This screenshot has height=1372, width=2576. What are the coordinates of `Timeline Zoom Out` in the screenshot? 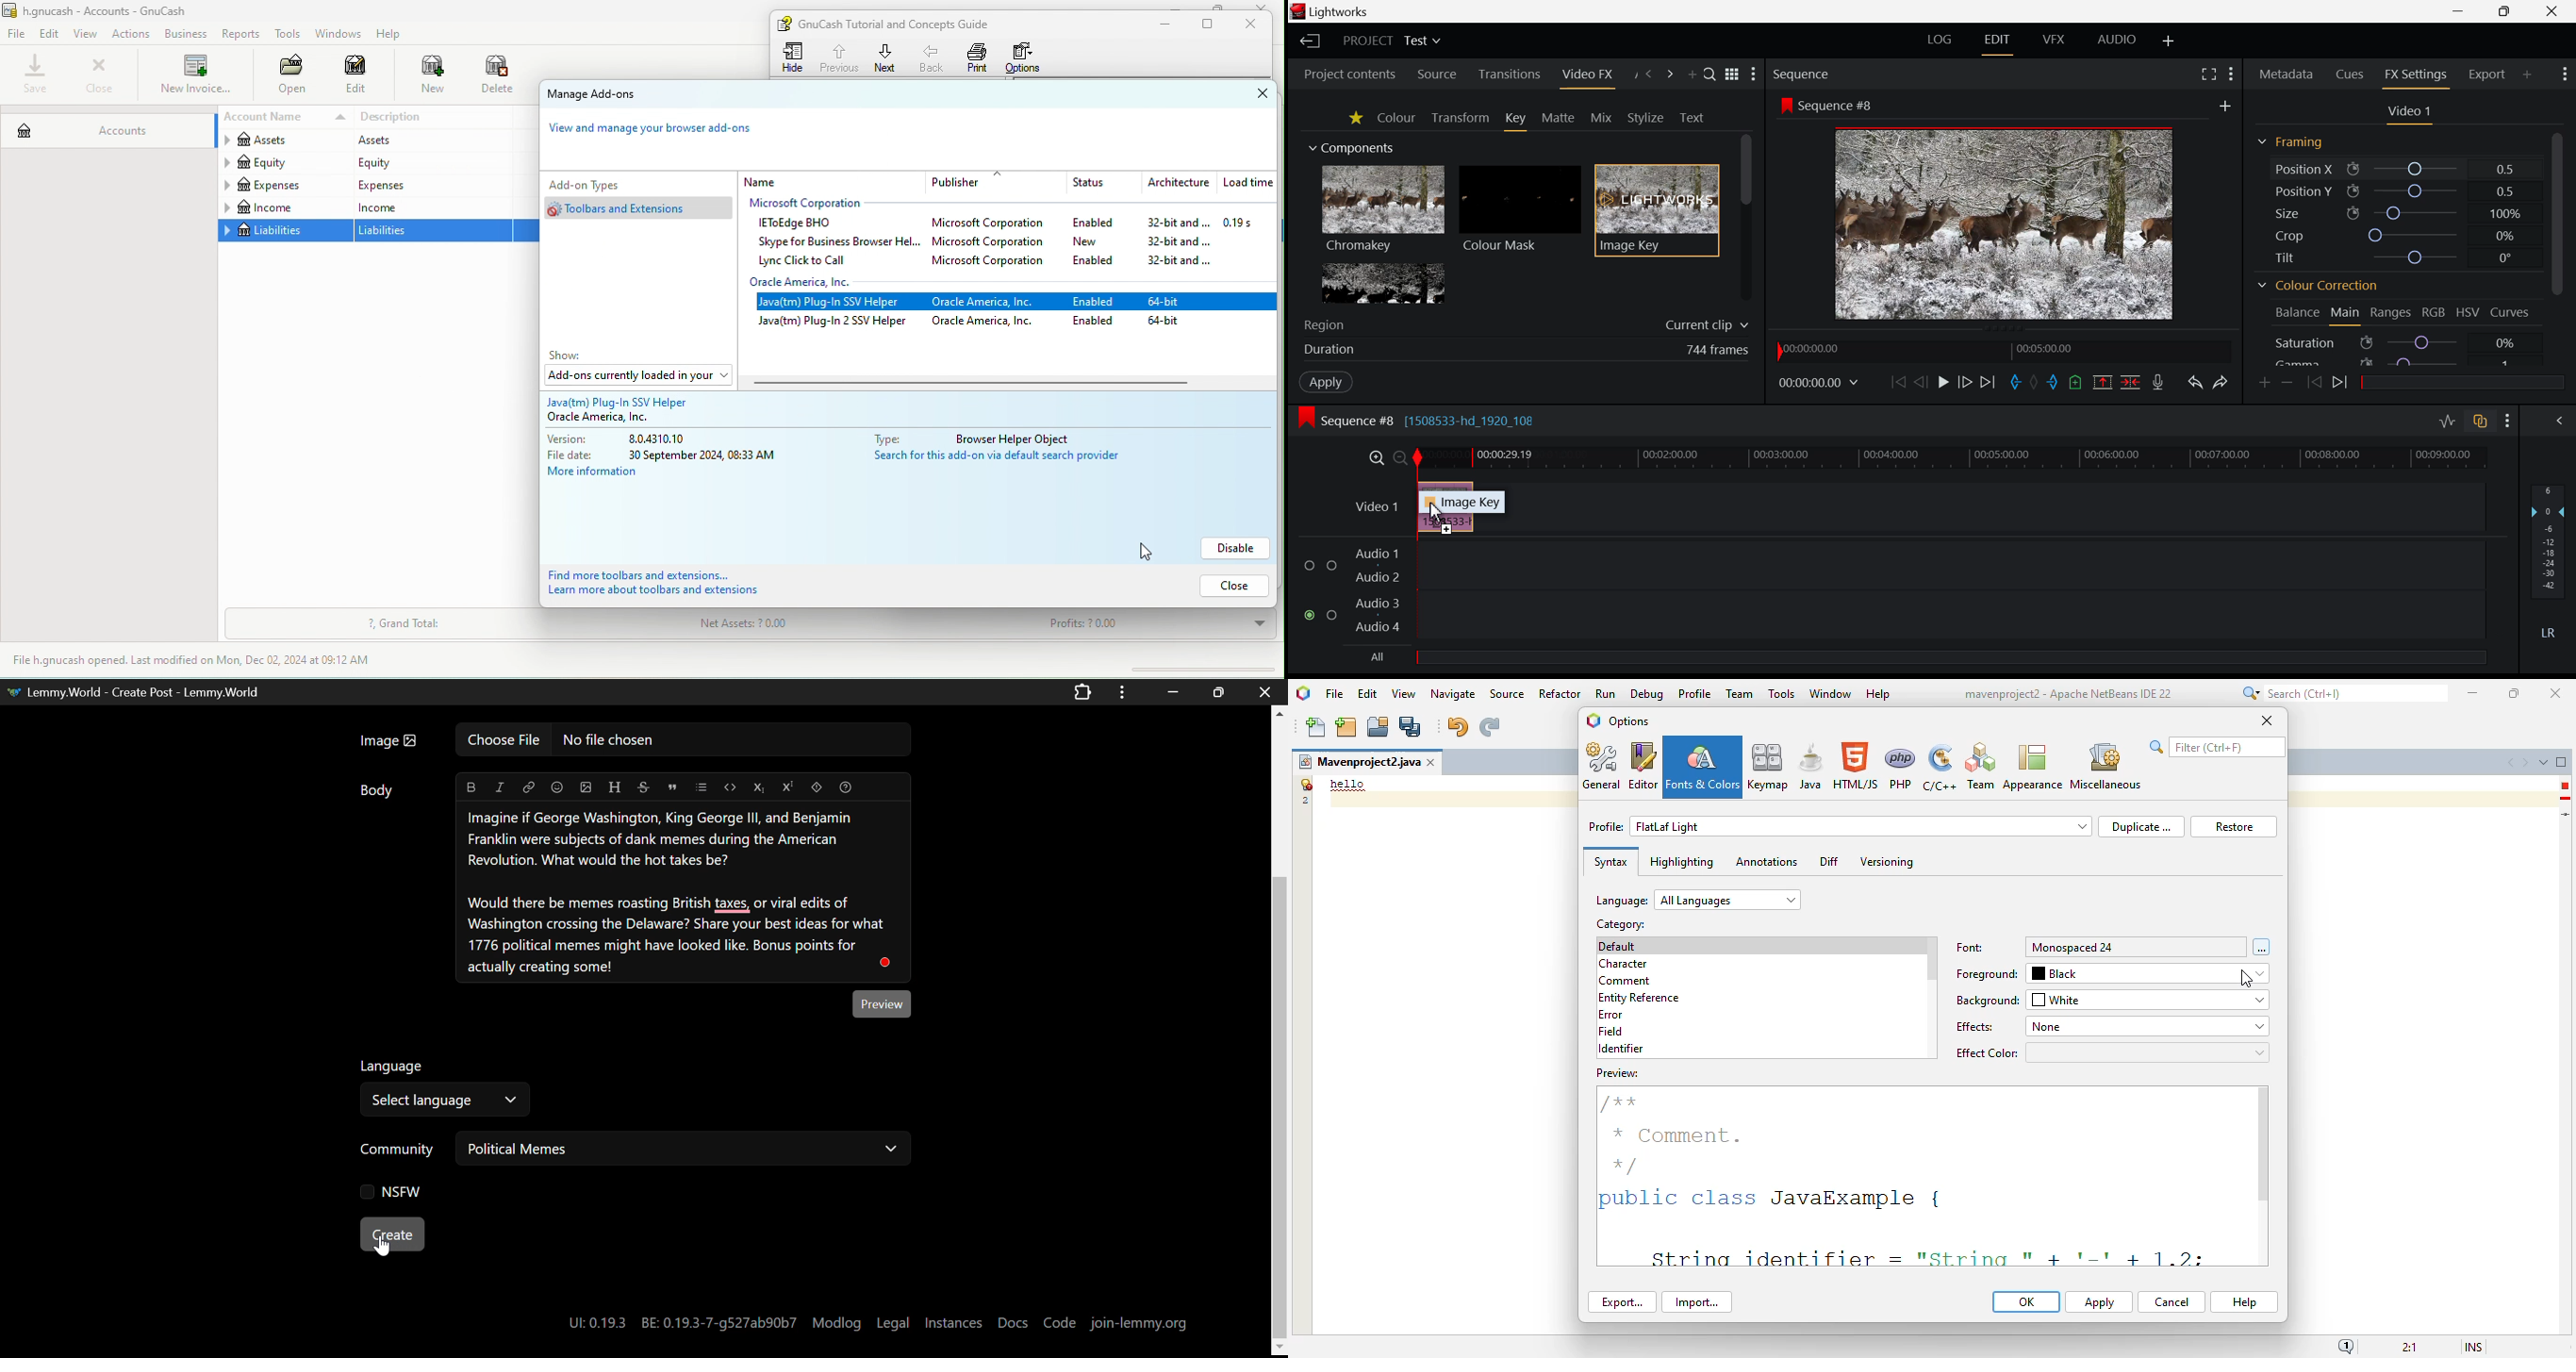 It's located at (1397, 458).